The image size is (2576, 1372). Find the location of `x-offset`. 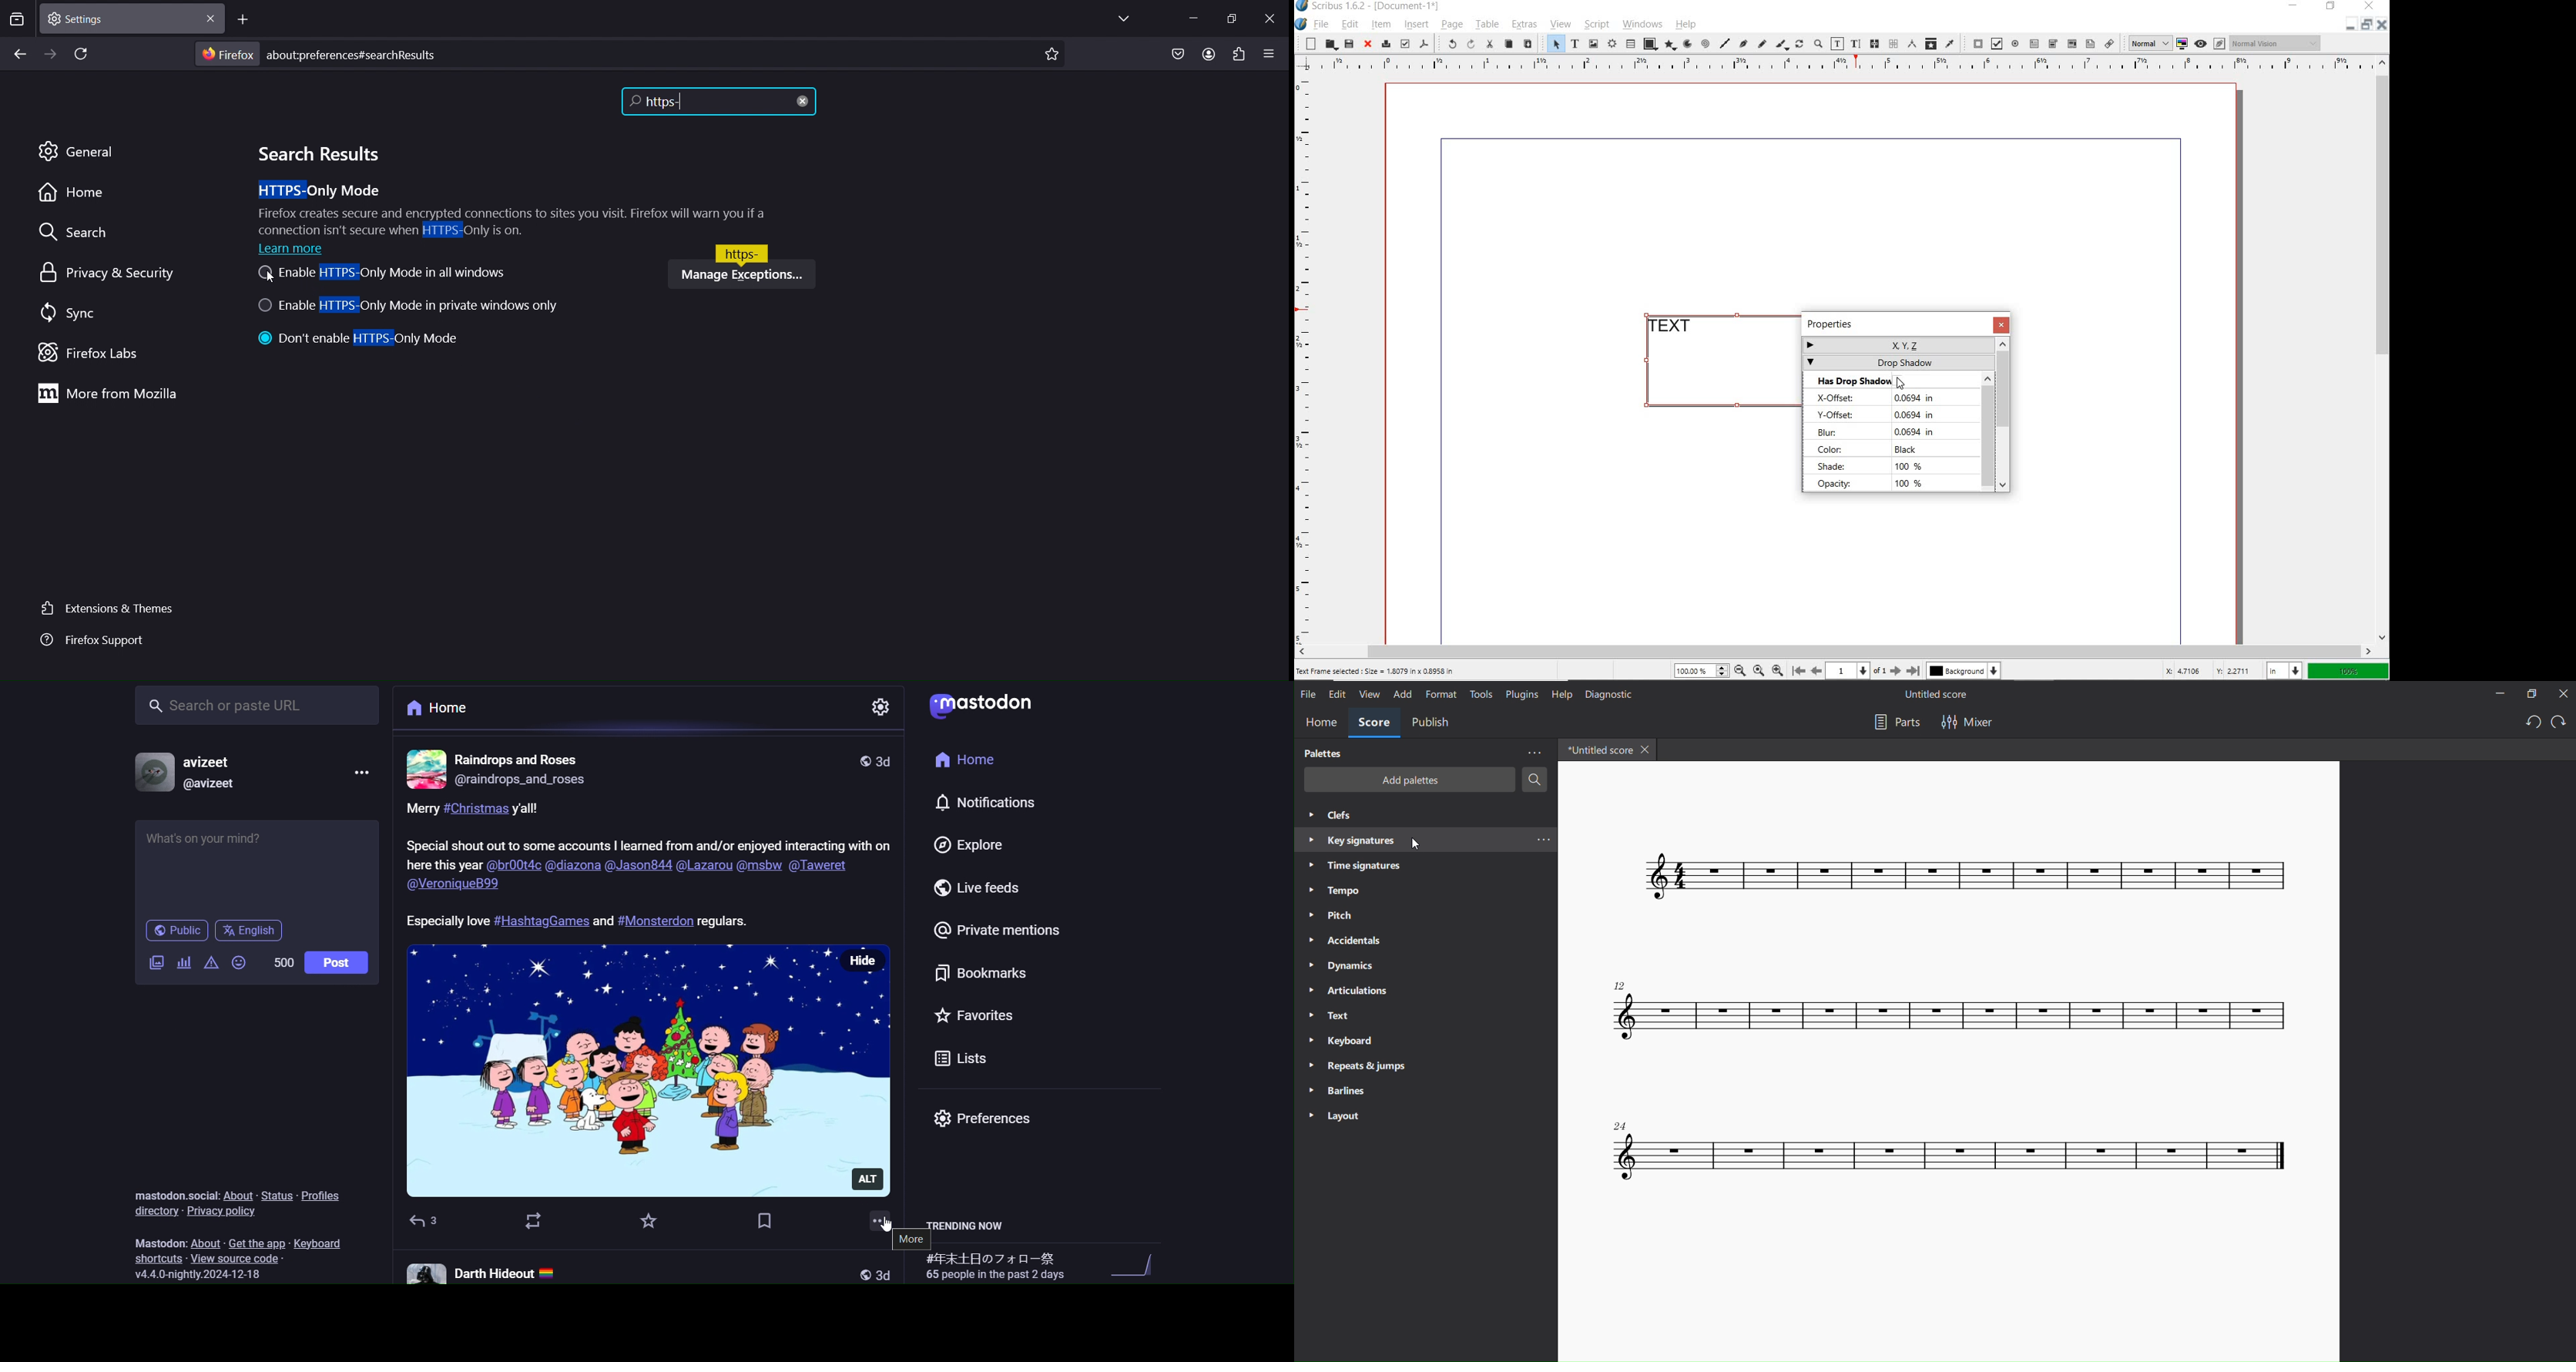

x-offset is located at coordinates (1886, 397).